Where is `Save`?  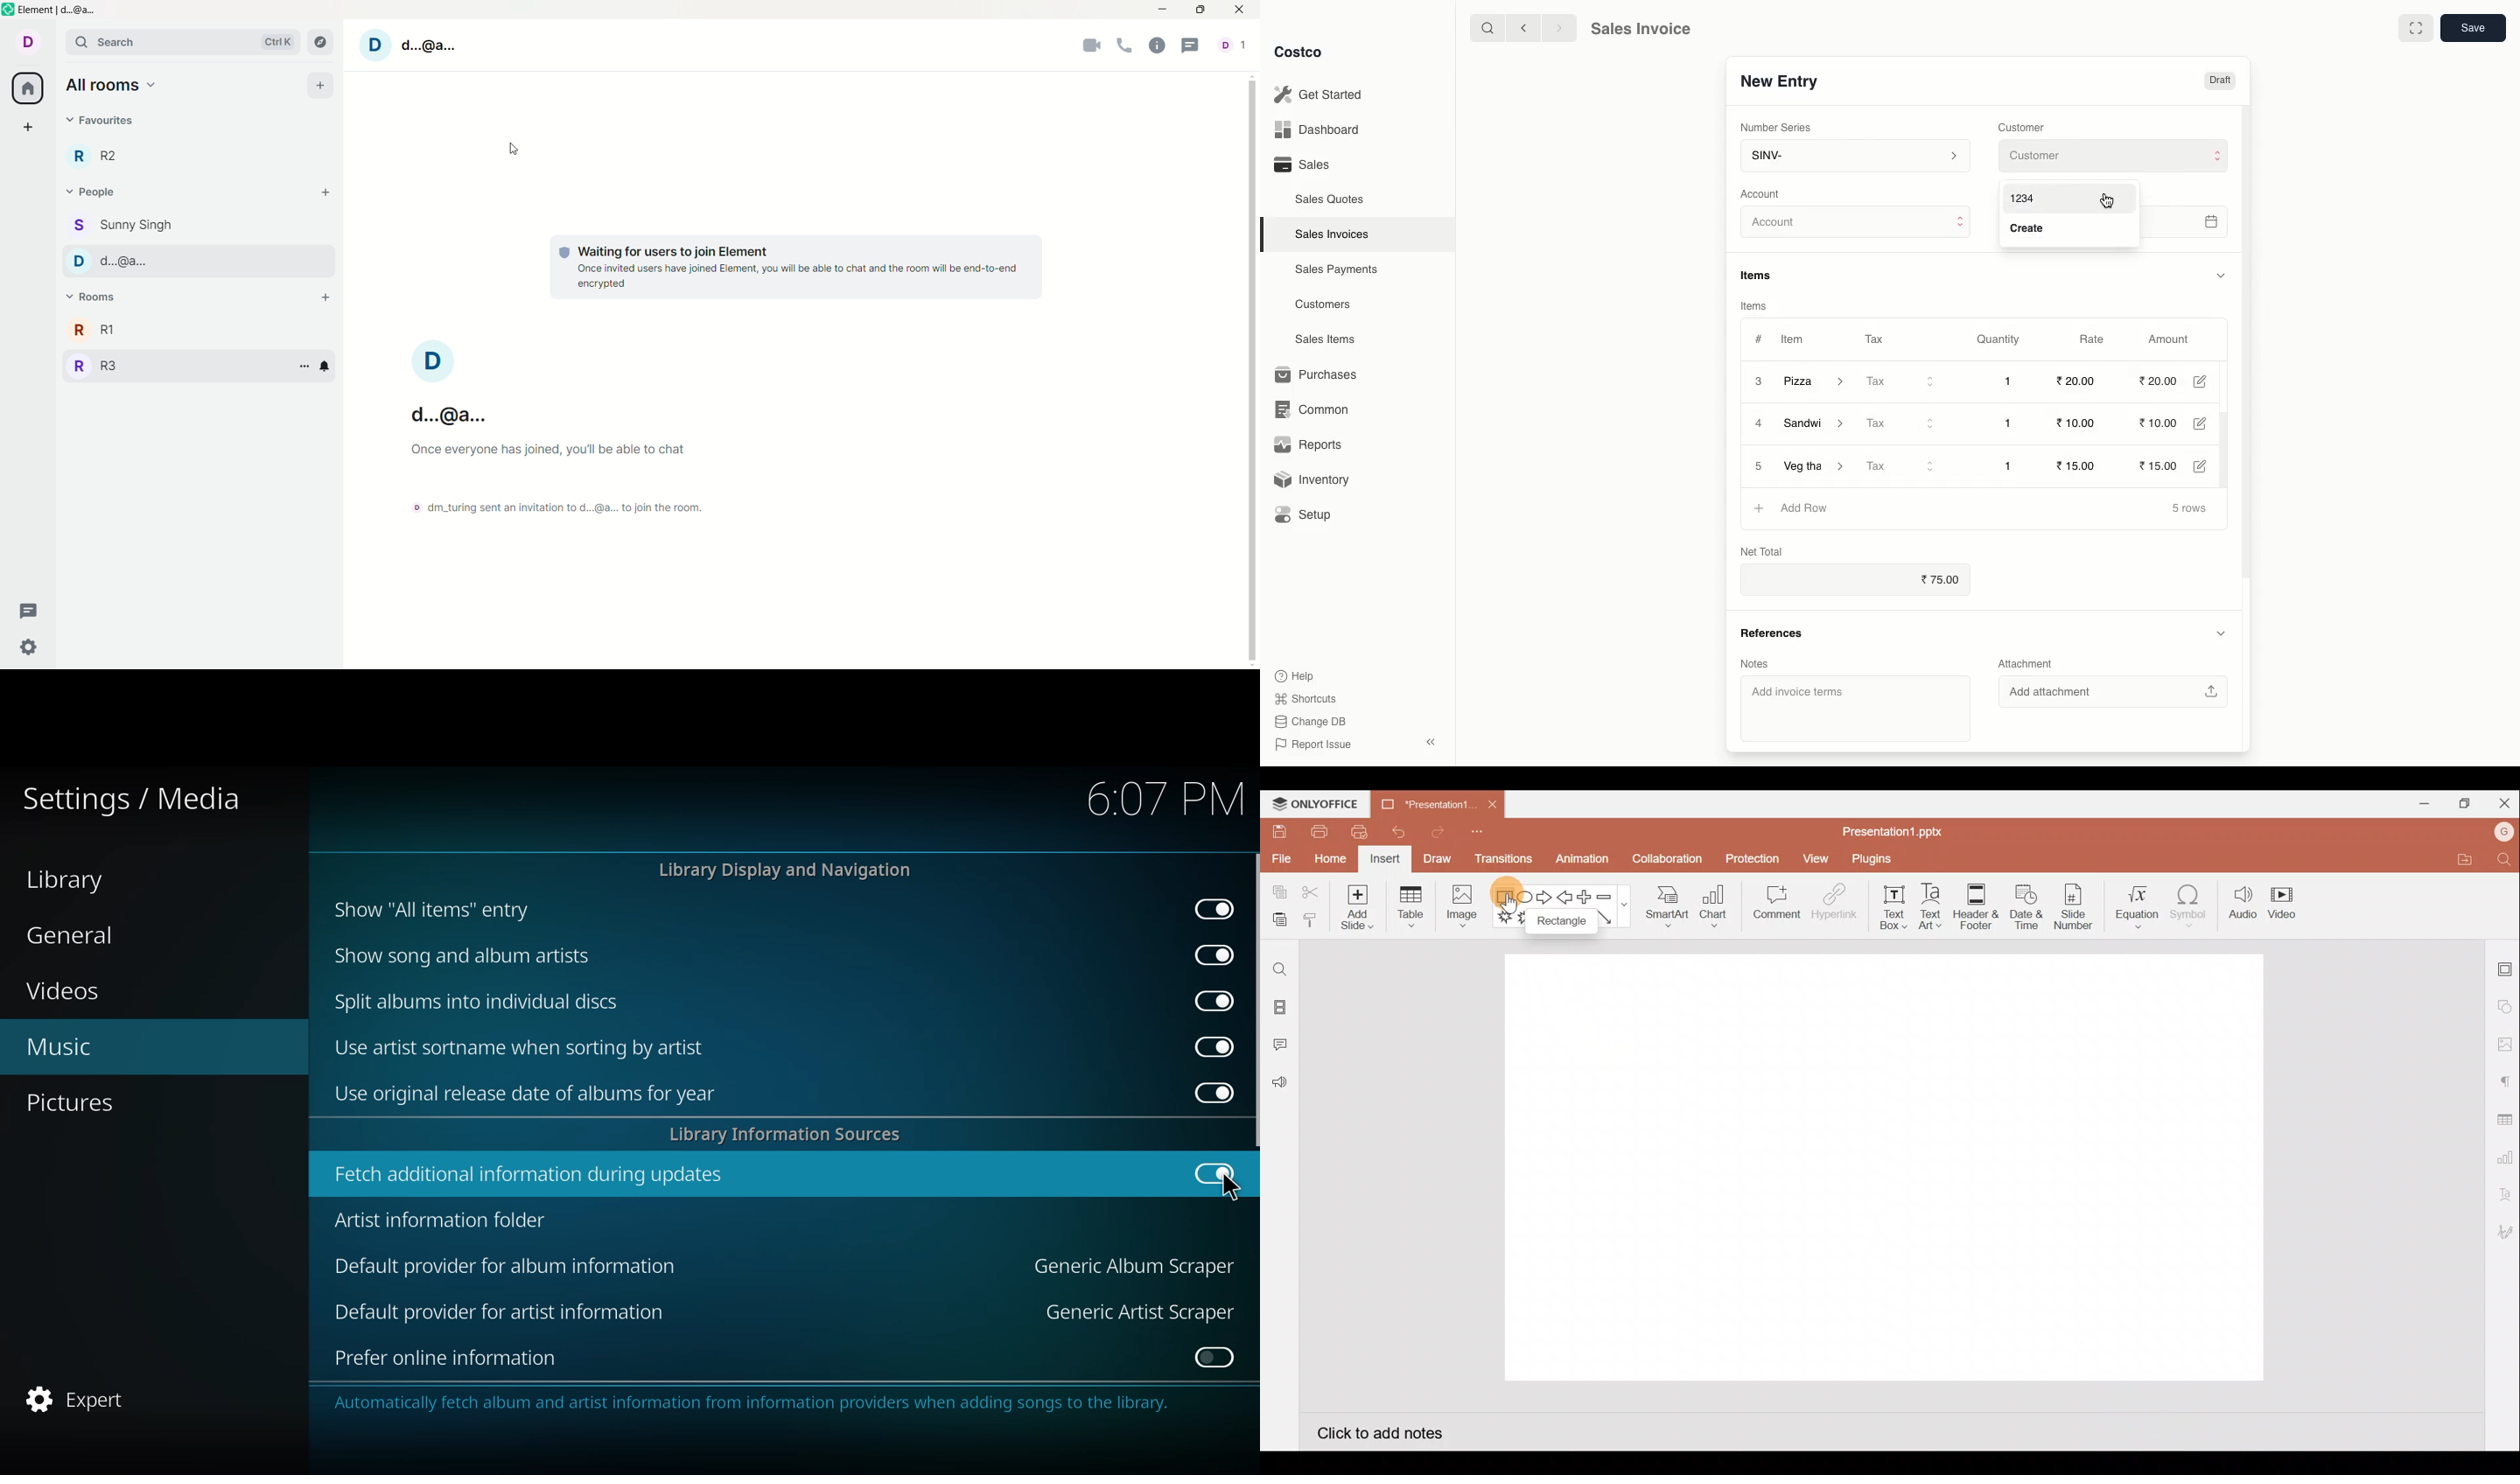 Save is located at coordinates (1277, 831).